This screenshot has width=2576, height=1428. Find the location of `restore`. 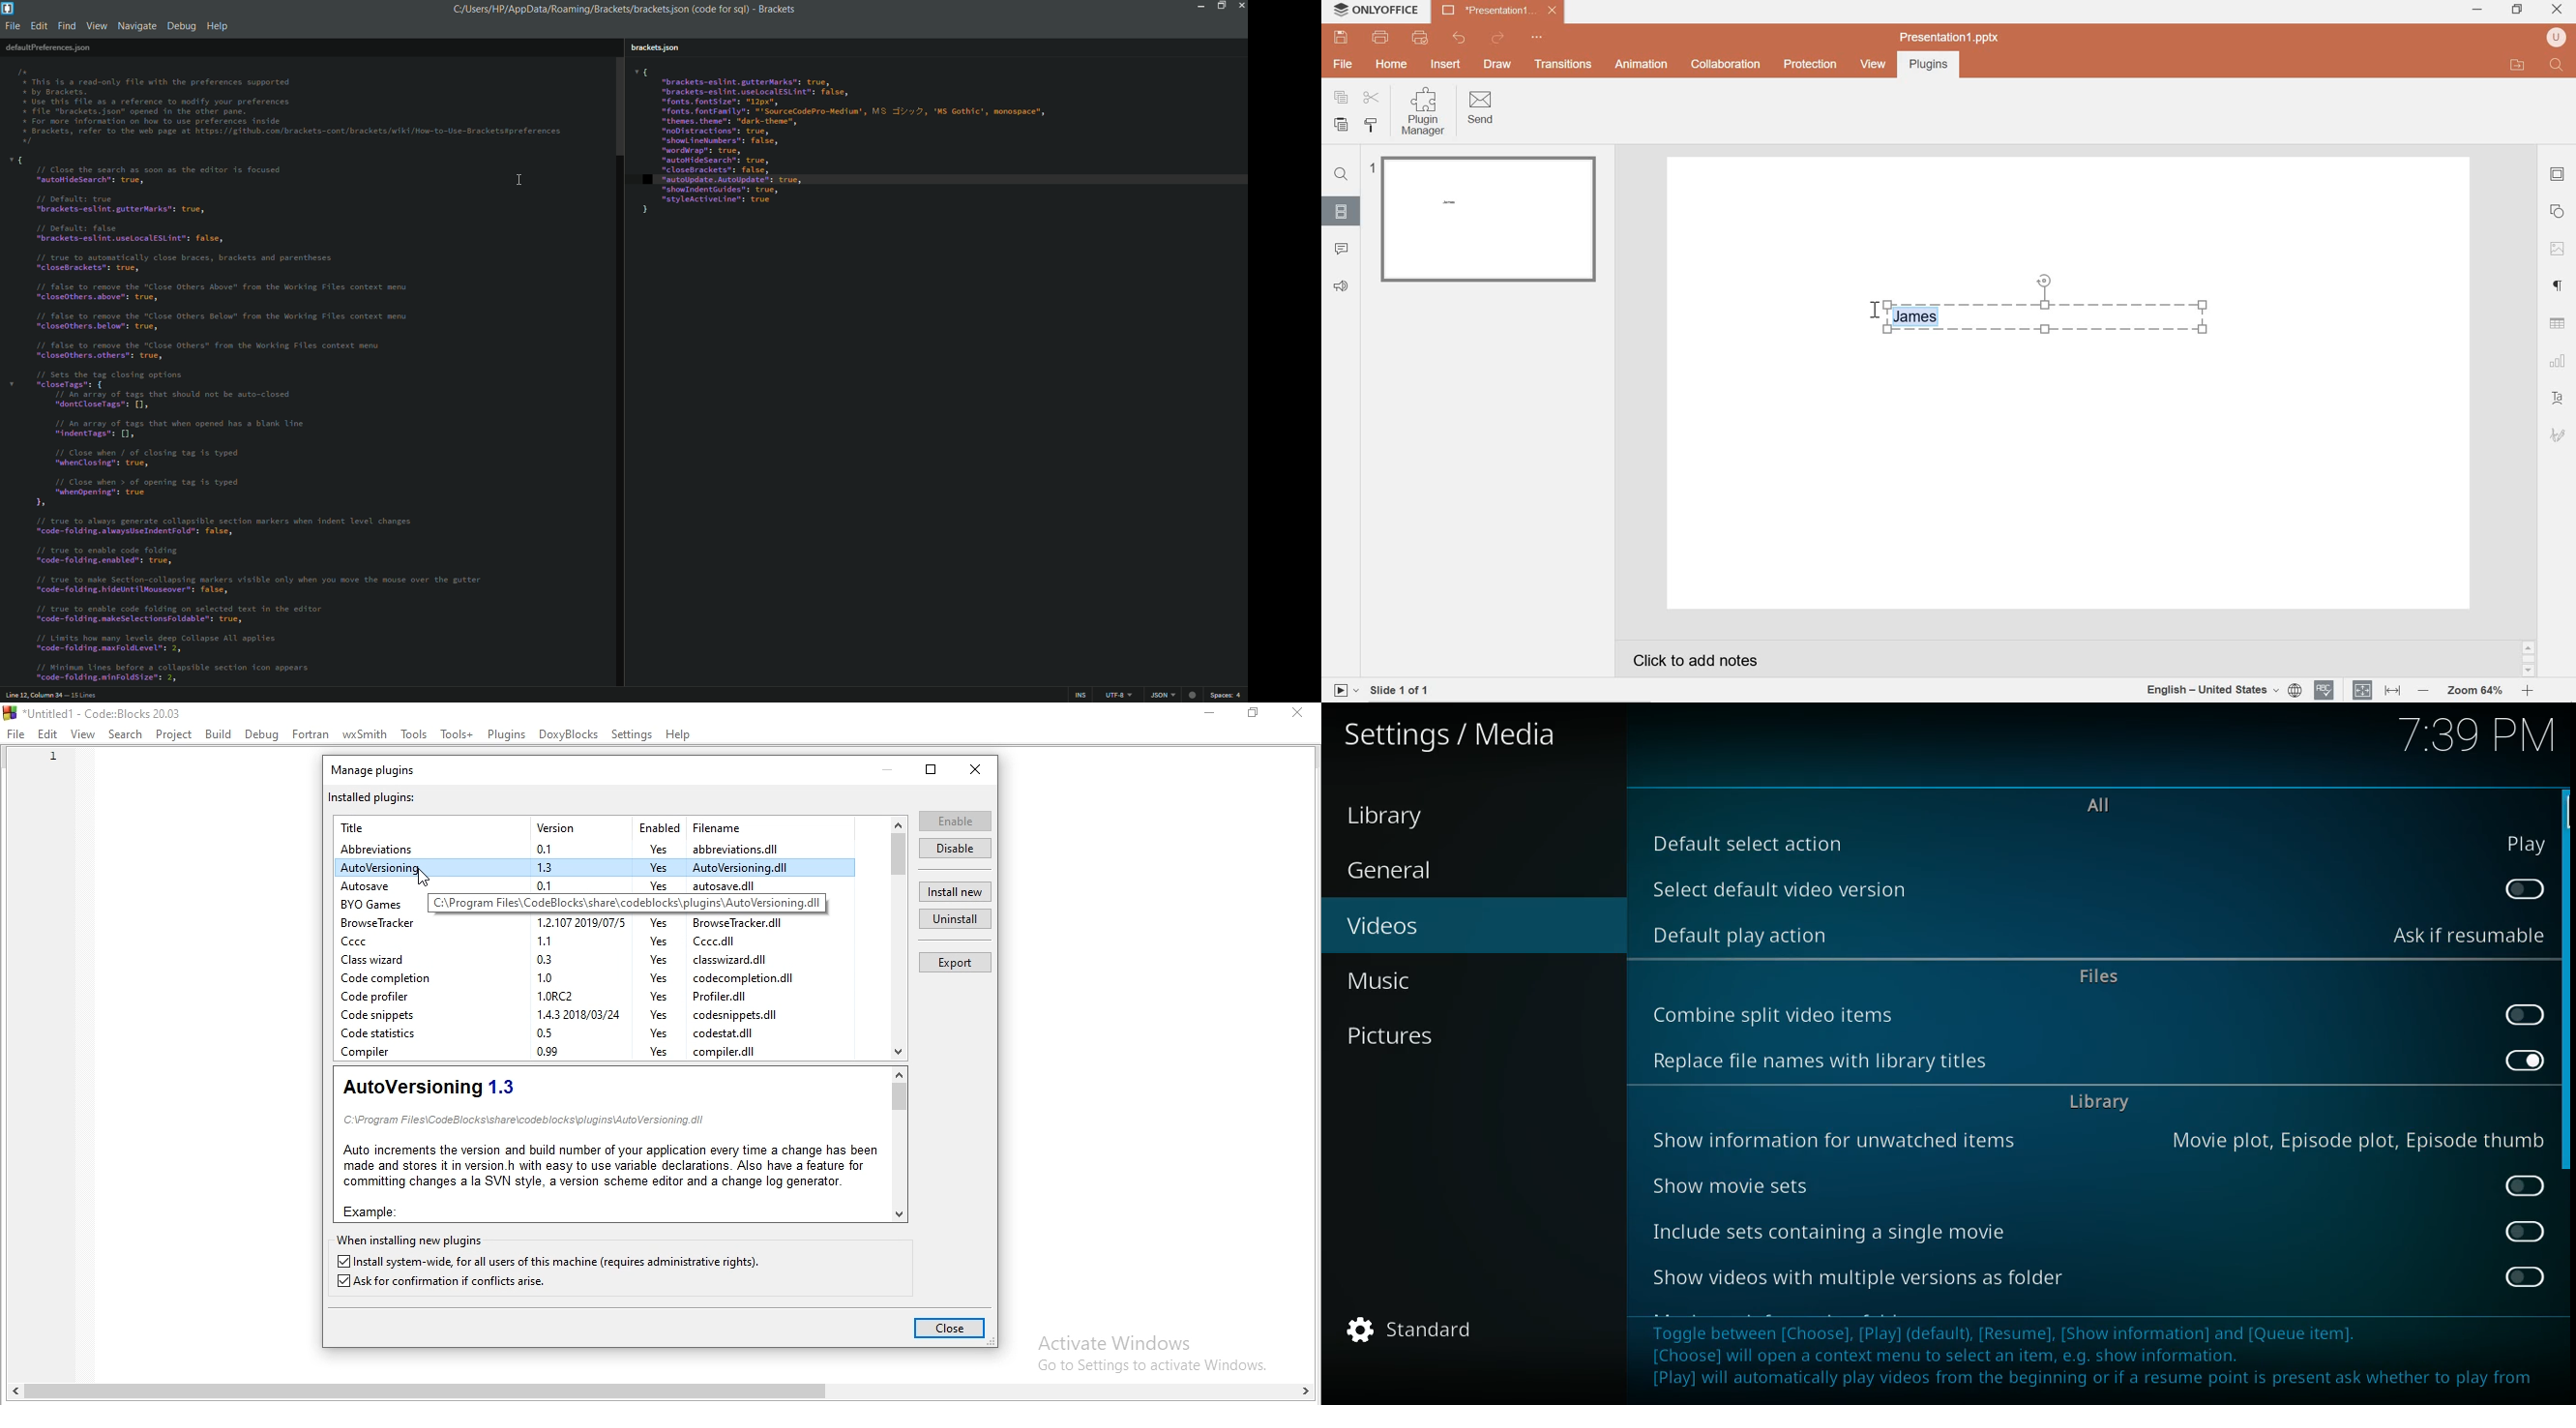

restore is located at coordinates (1254, 713).